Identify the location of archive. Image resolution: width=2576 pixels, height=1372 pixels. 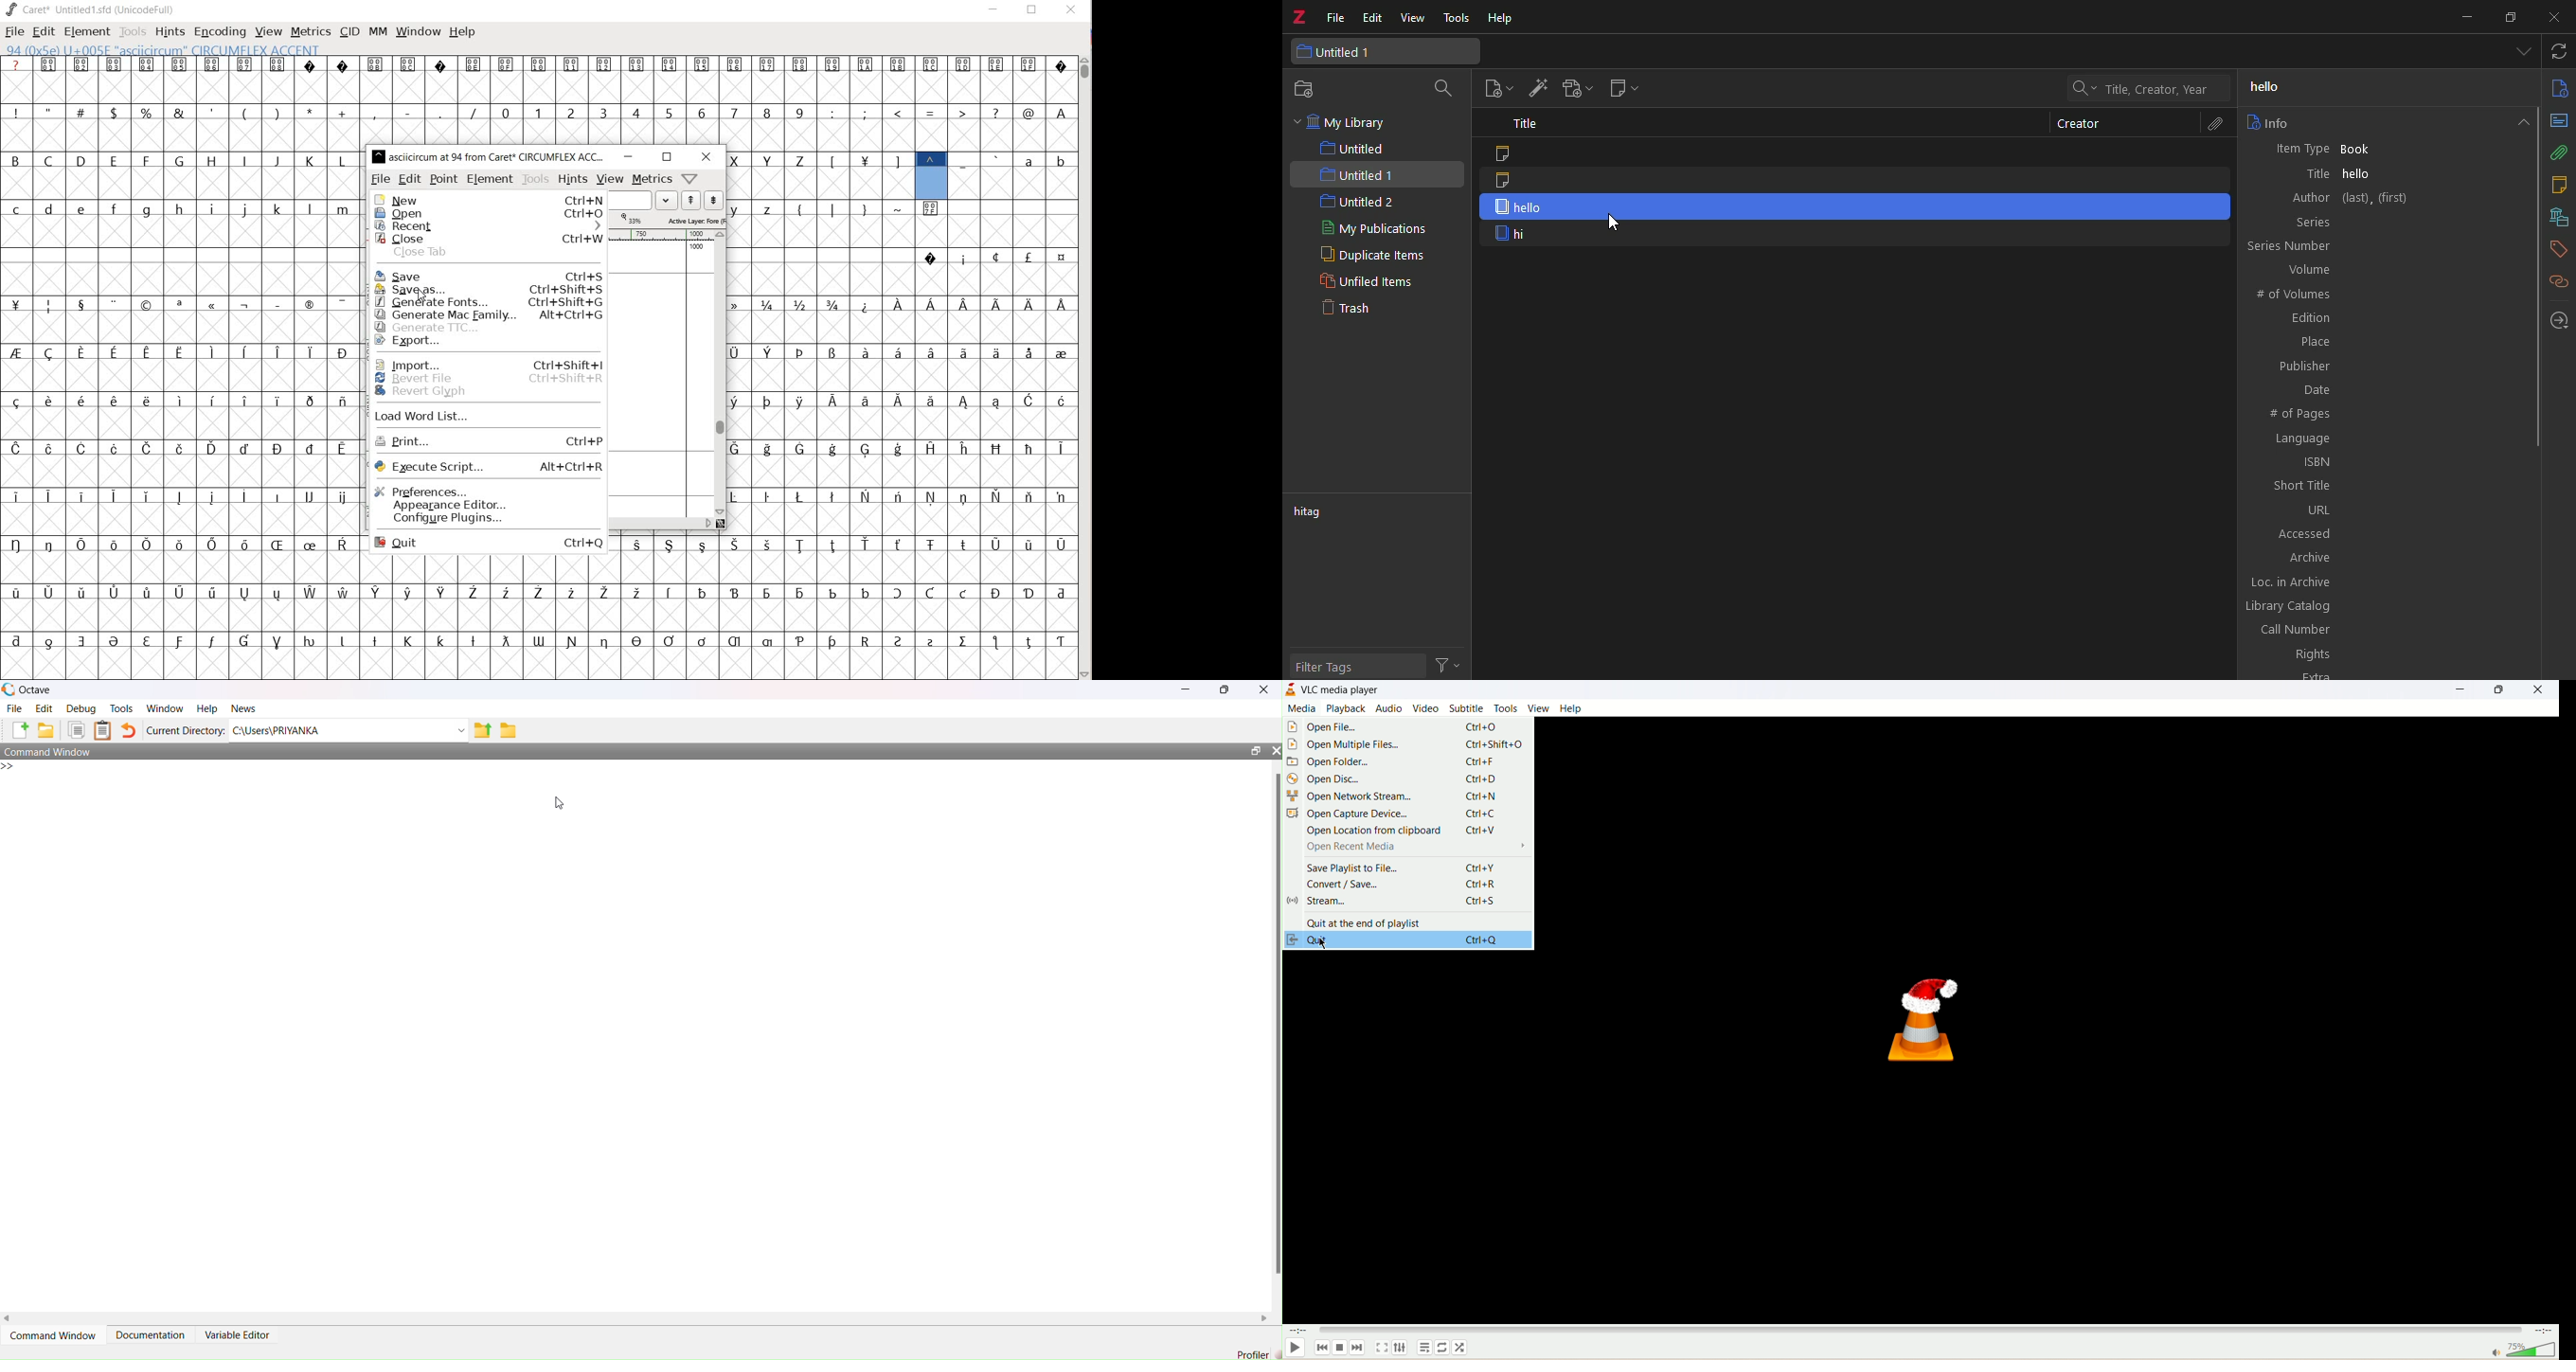
(2317, 557).